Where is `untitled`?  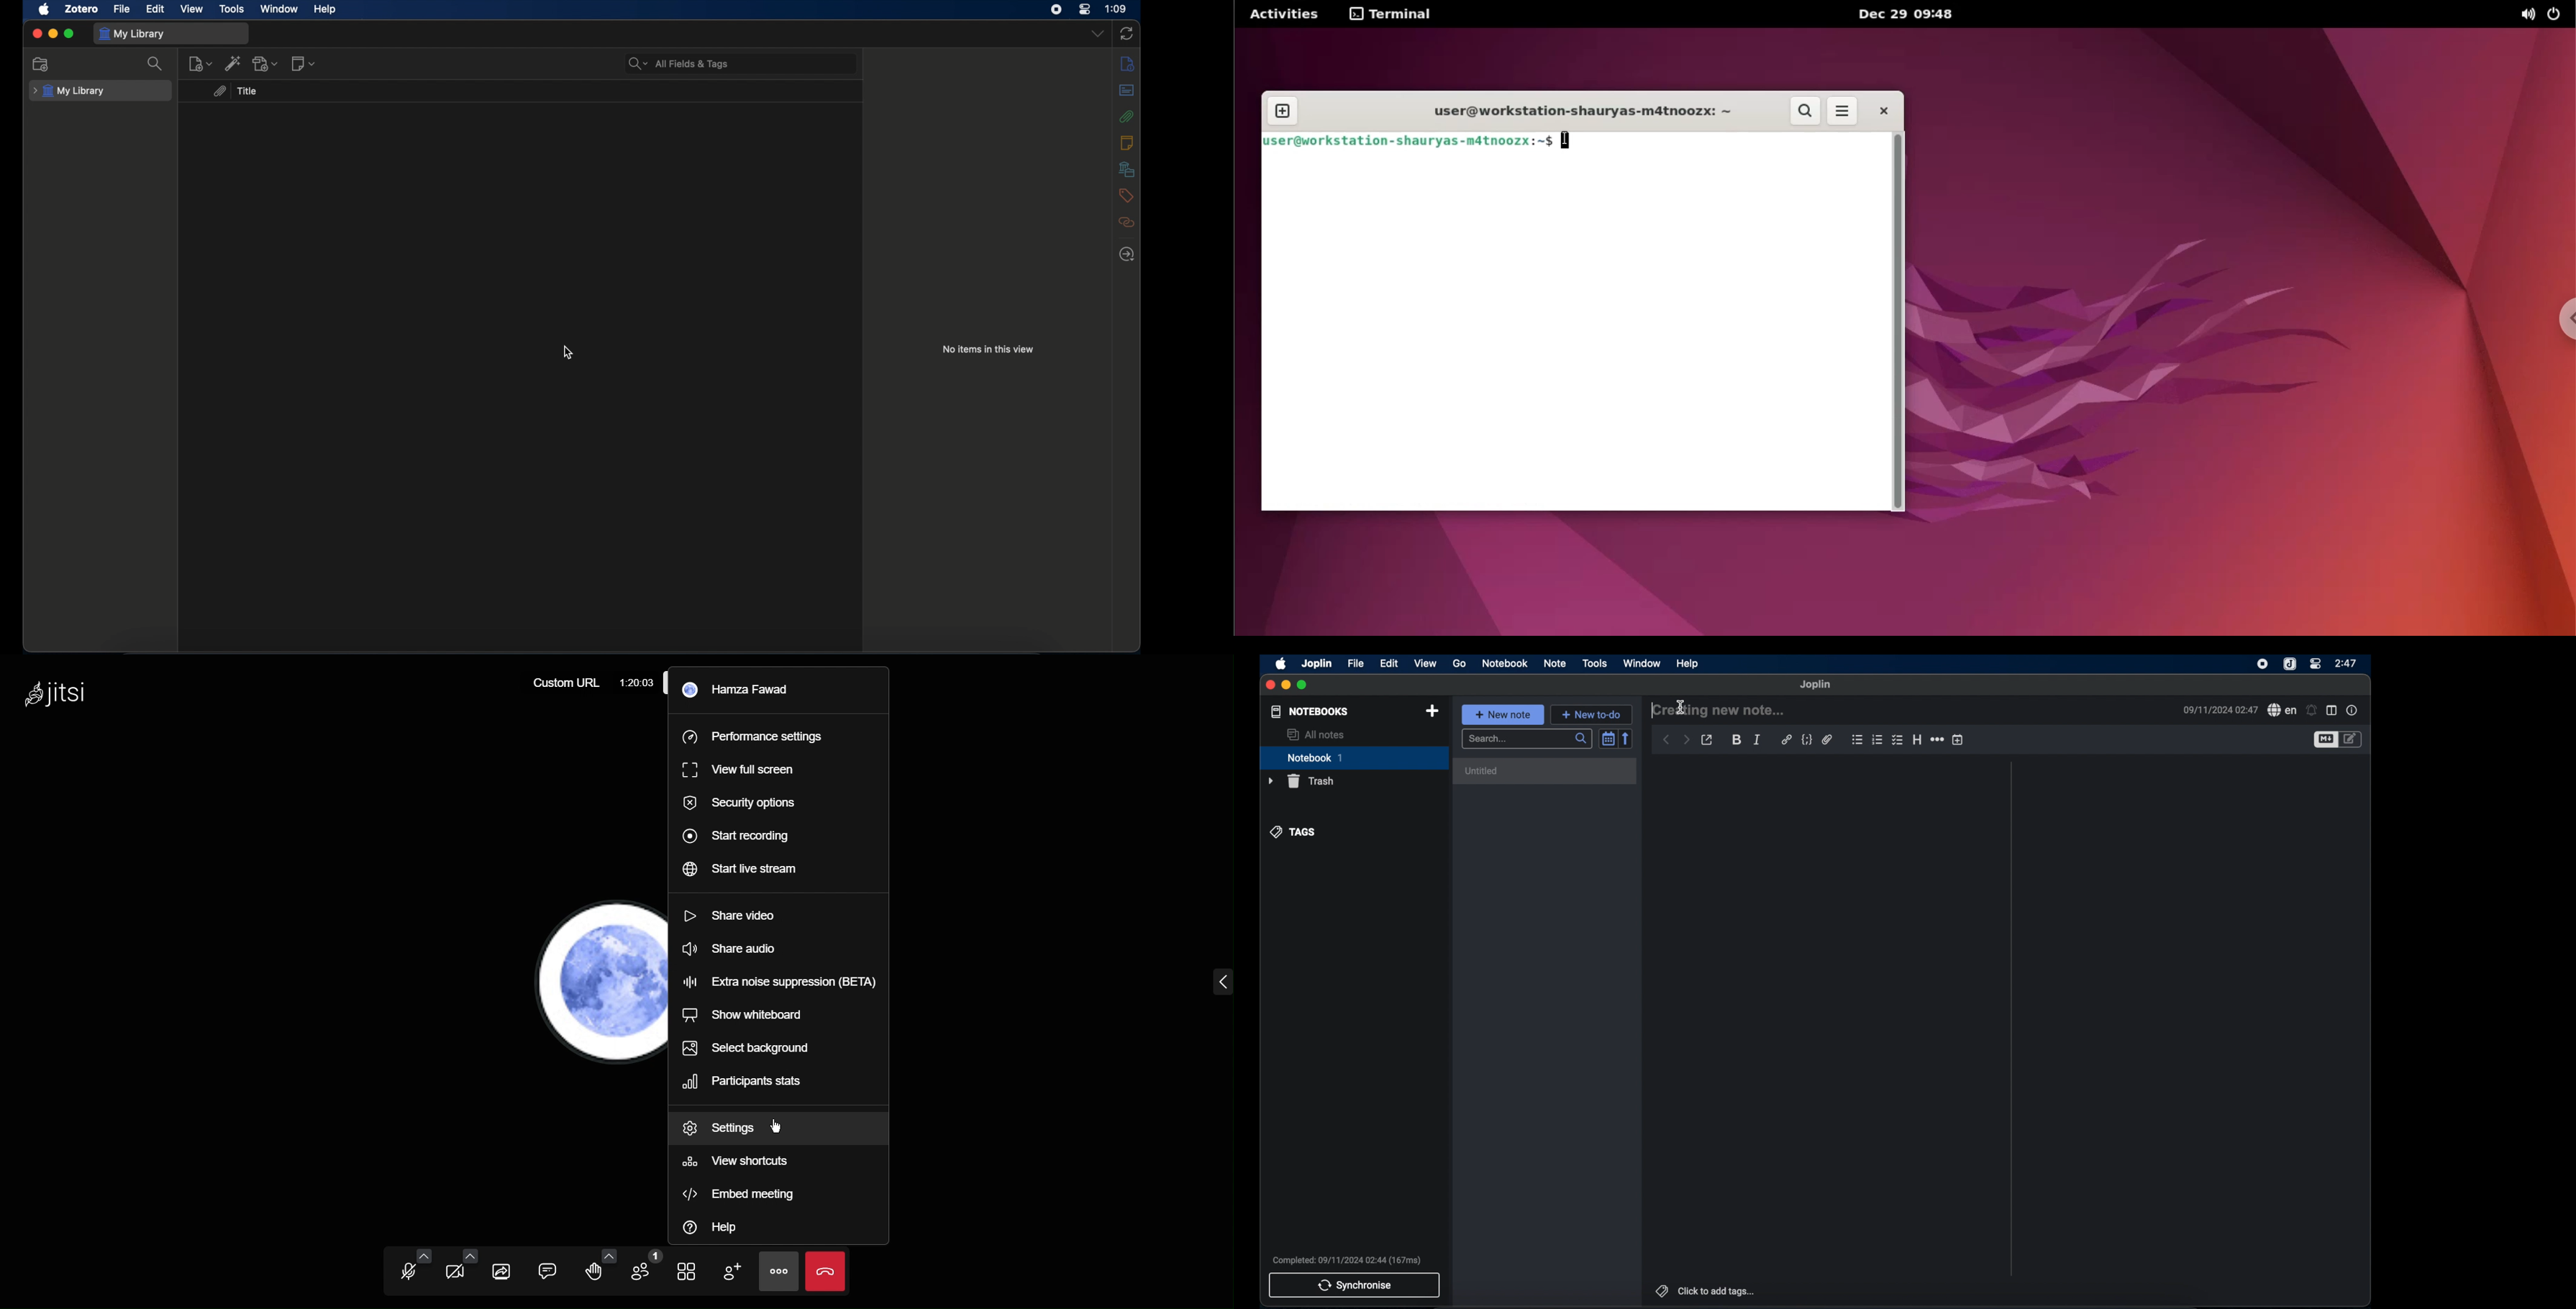 untitled is located at coordinates (1547, 770).